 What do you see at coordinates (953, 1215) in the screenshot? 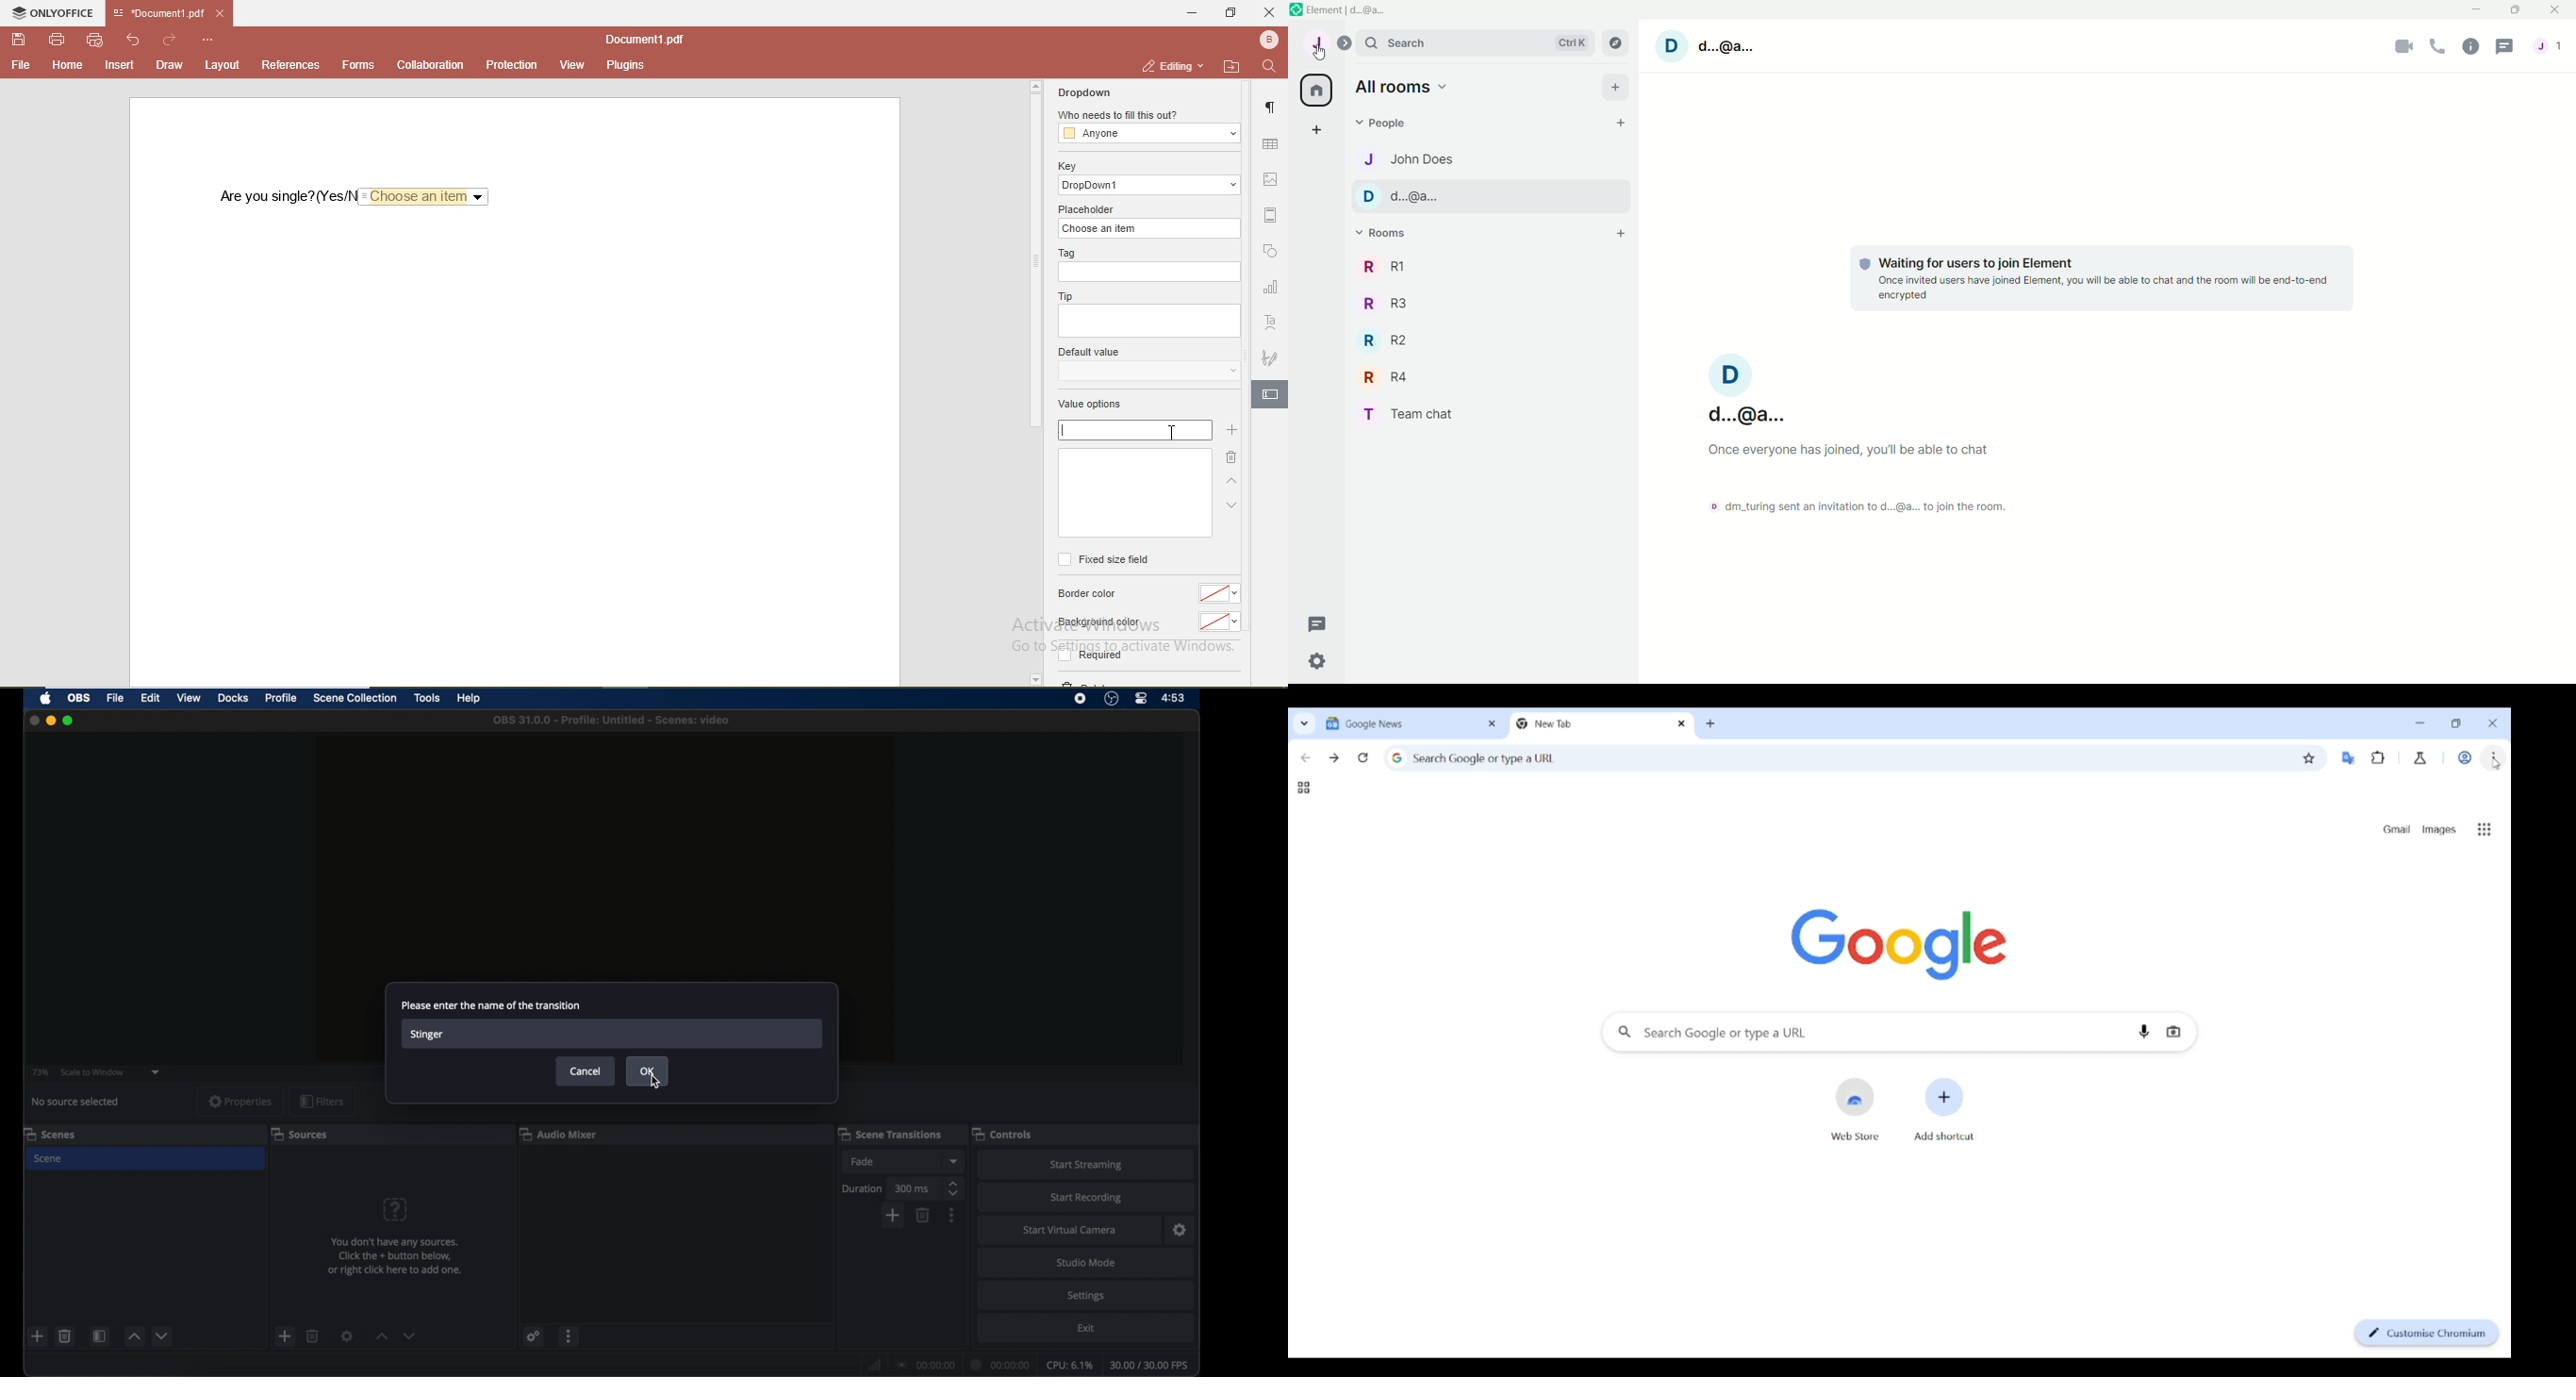
I see `more options` at bounding box center [953, 1215].